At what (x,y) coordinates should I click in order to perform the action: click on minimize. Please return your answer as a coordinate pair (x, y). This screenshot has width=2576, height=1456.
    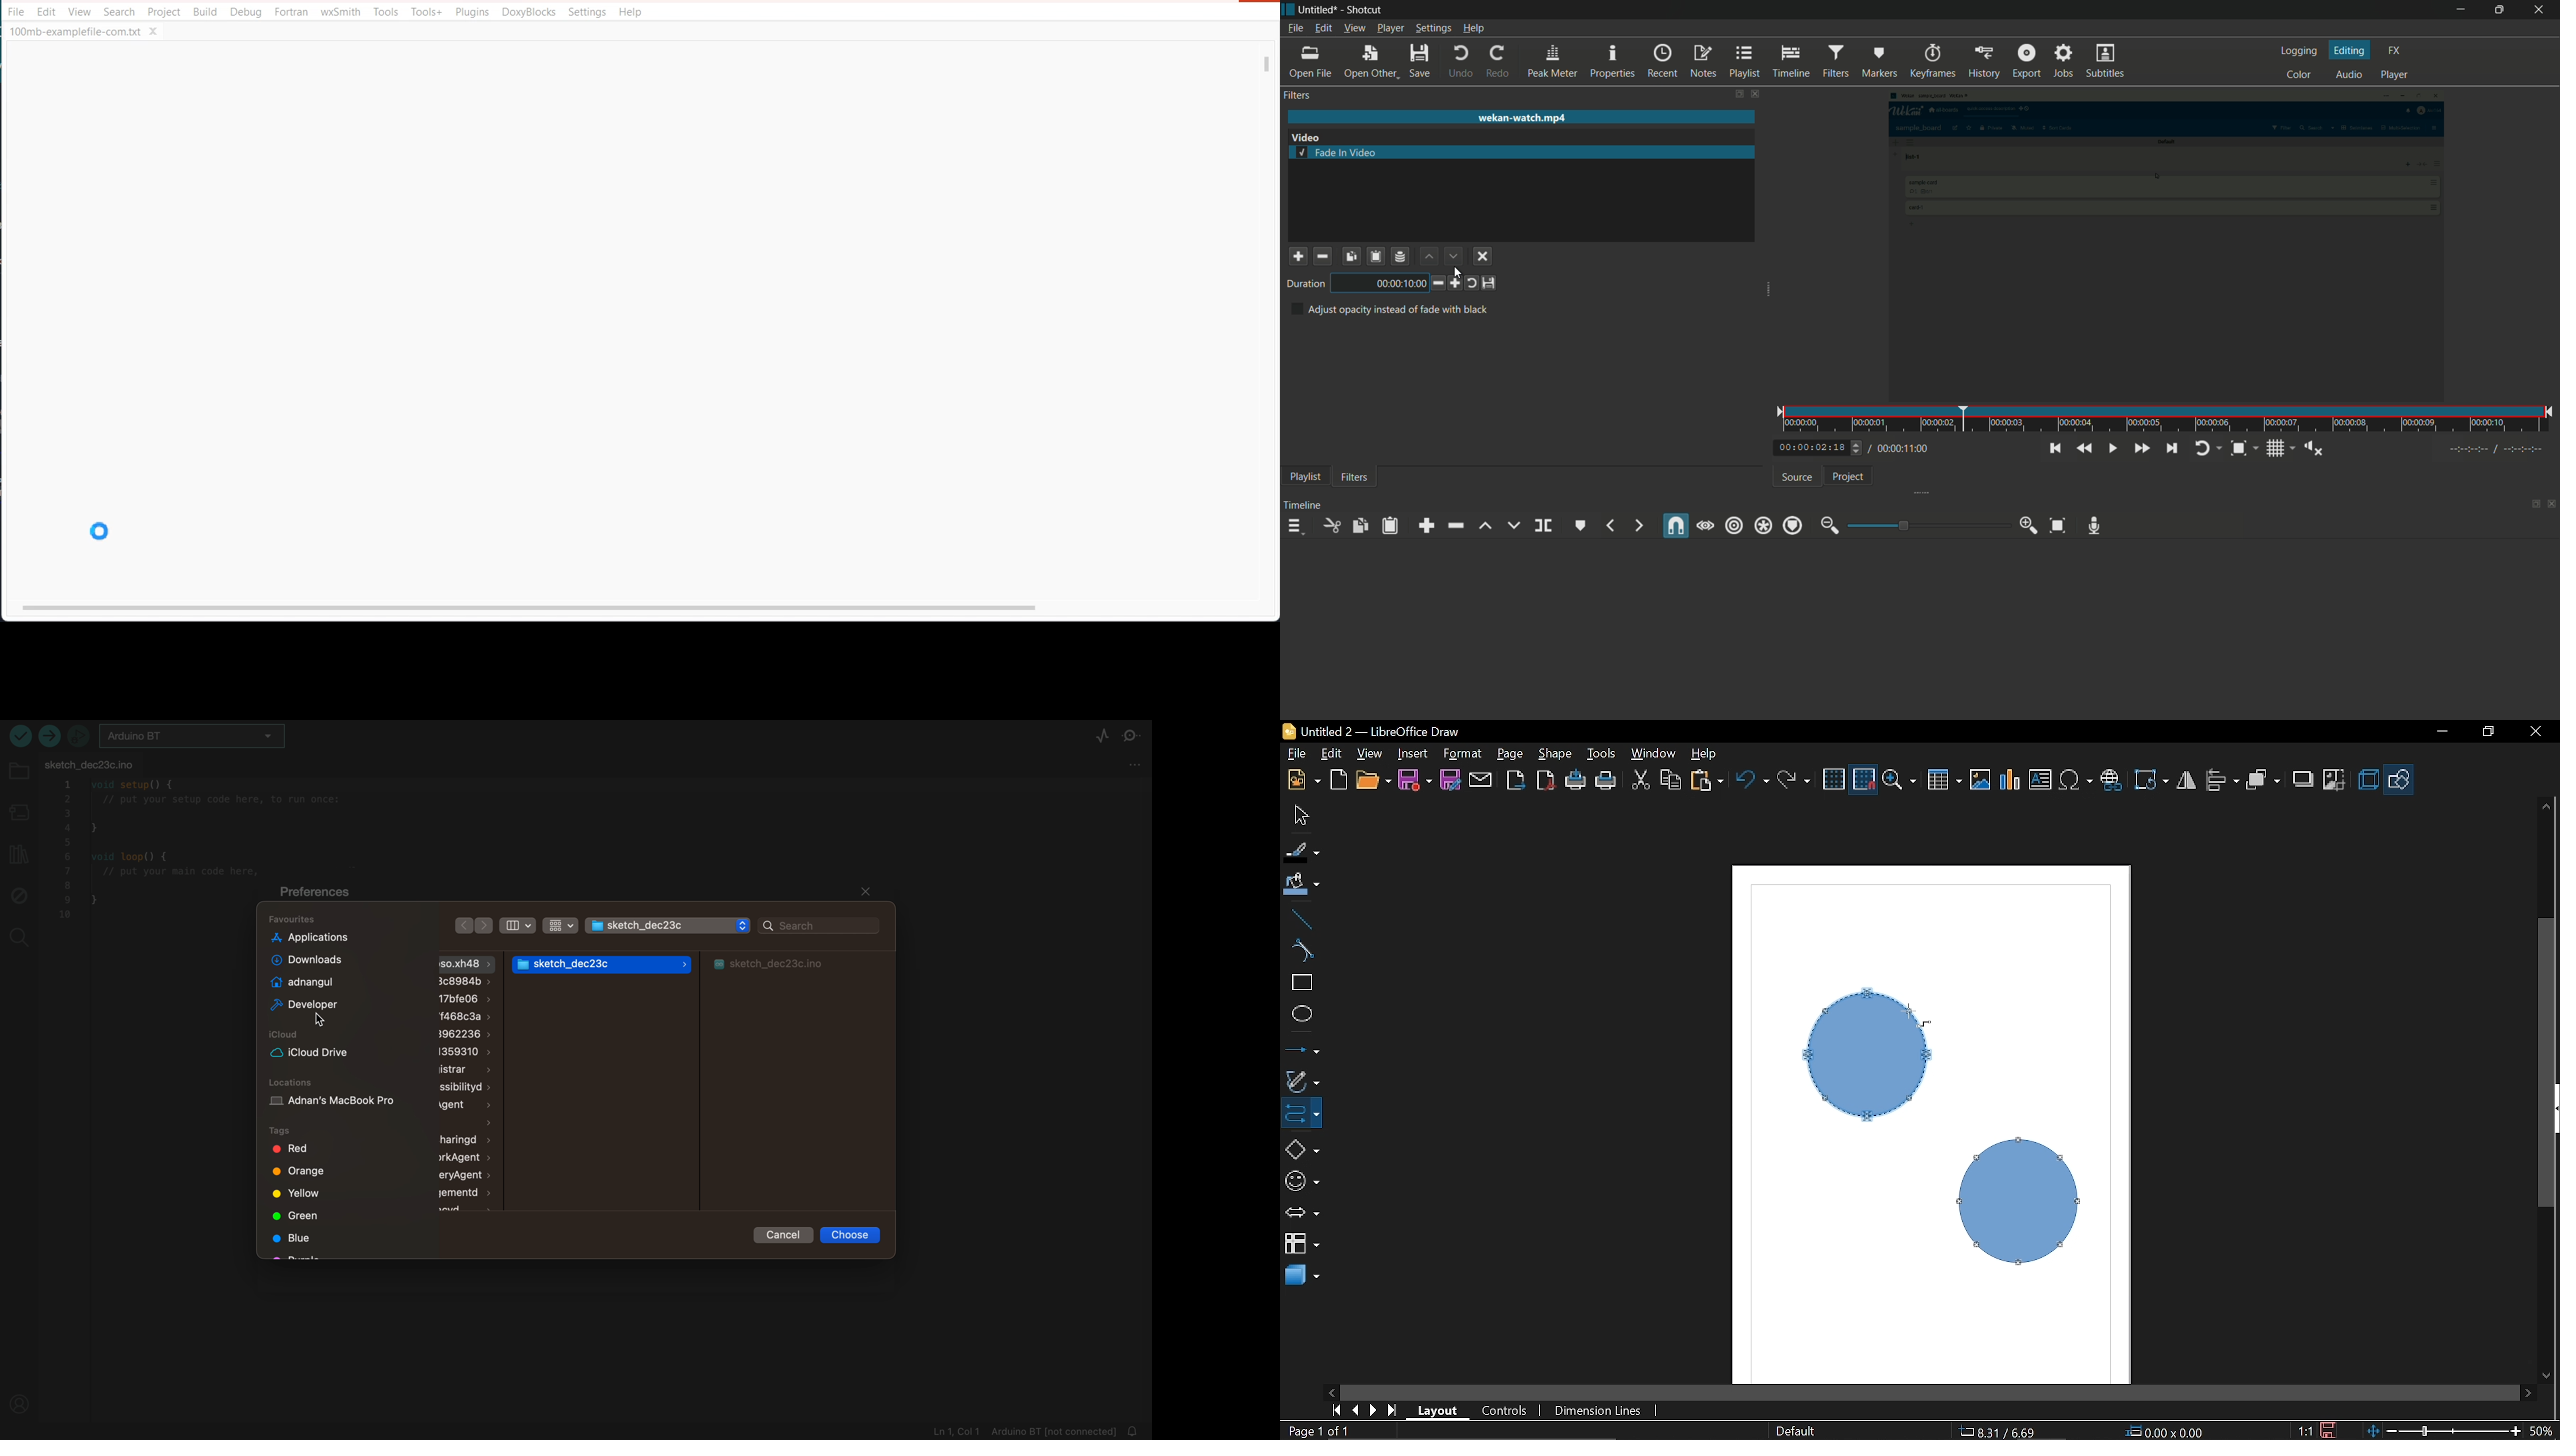
    Looking at the image, I should click on (2463, 10).